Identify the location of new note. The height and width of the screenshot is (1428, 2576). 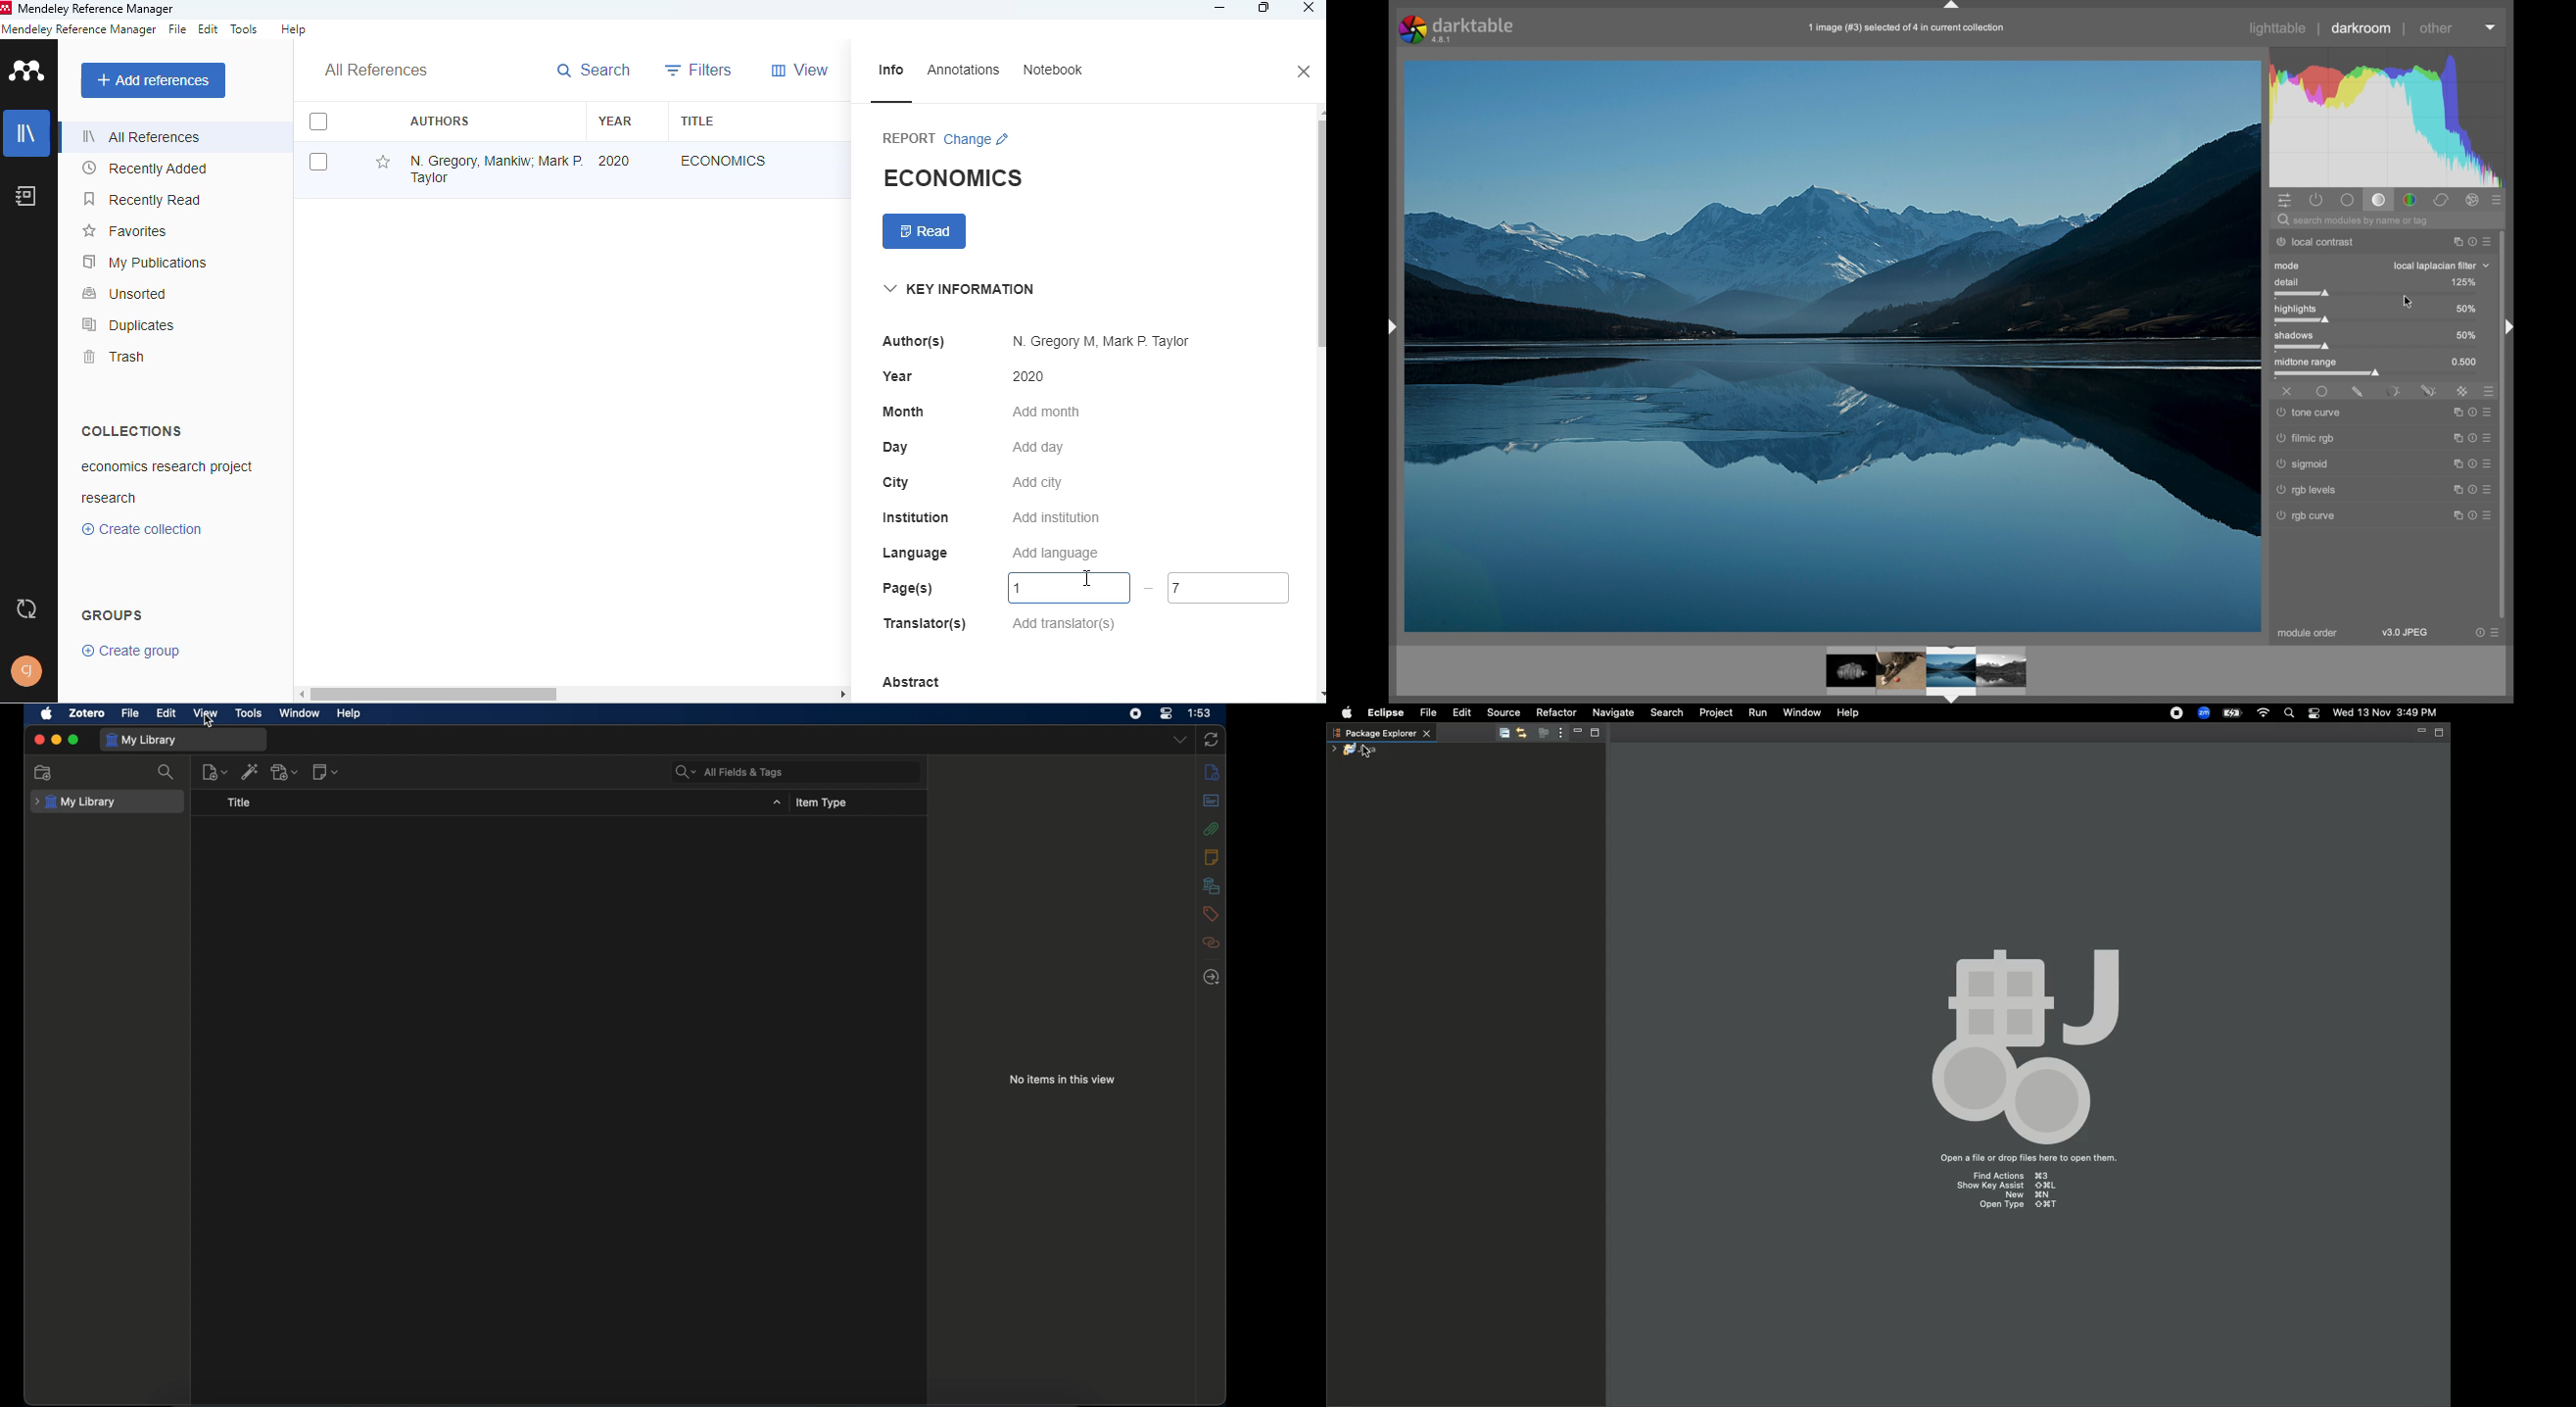
(326, 772).